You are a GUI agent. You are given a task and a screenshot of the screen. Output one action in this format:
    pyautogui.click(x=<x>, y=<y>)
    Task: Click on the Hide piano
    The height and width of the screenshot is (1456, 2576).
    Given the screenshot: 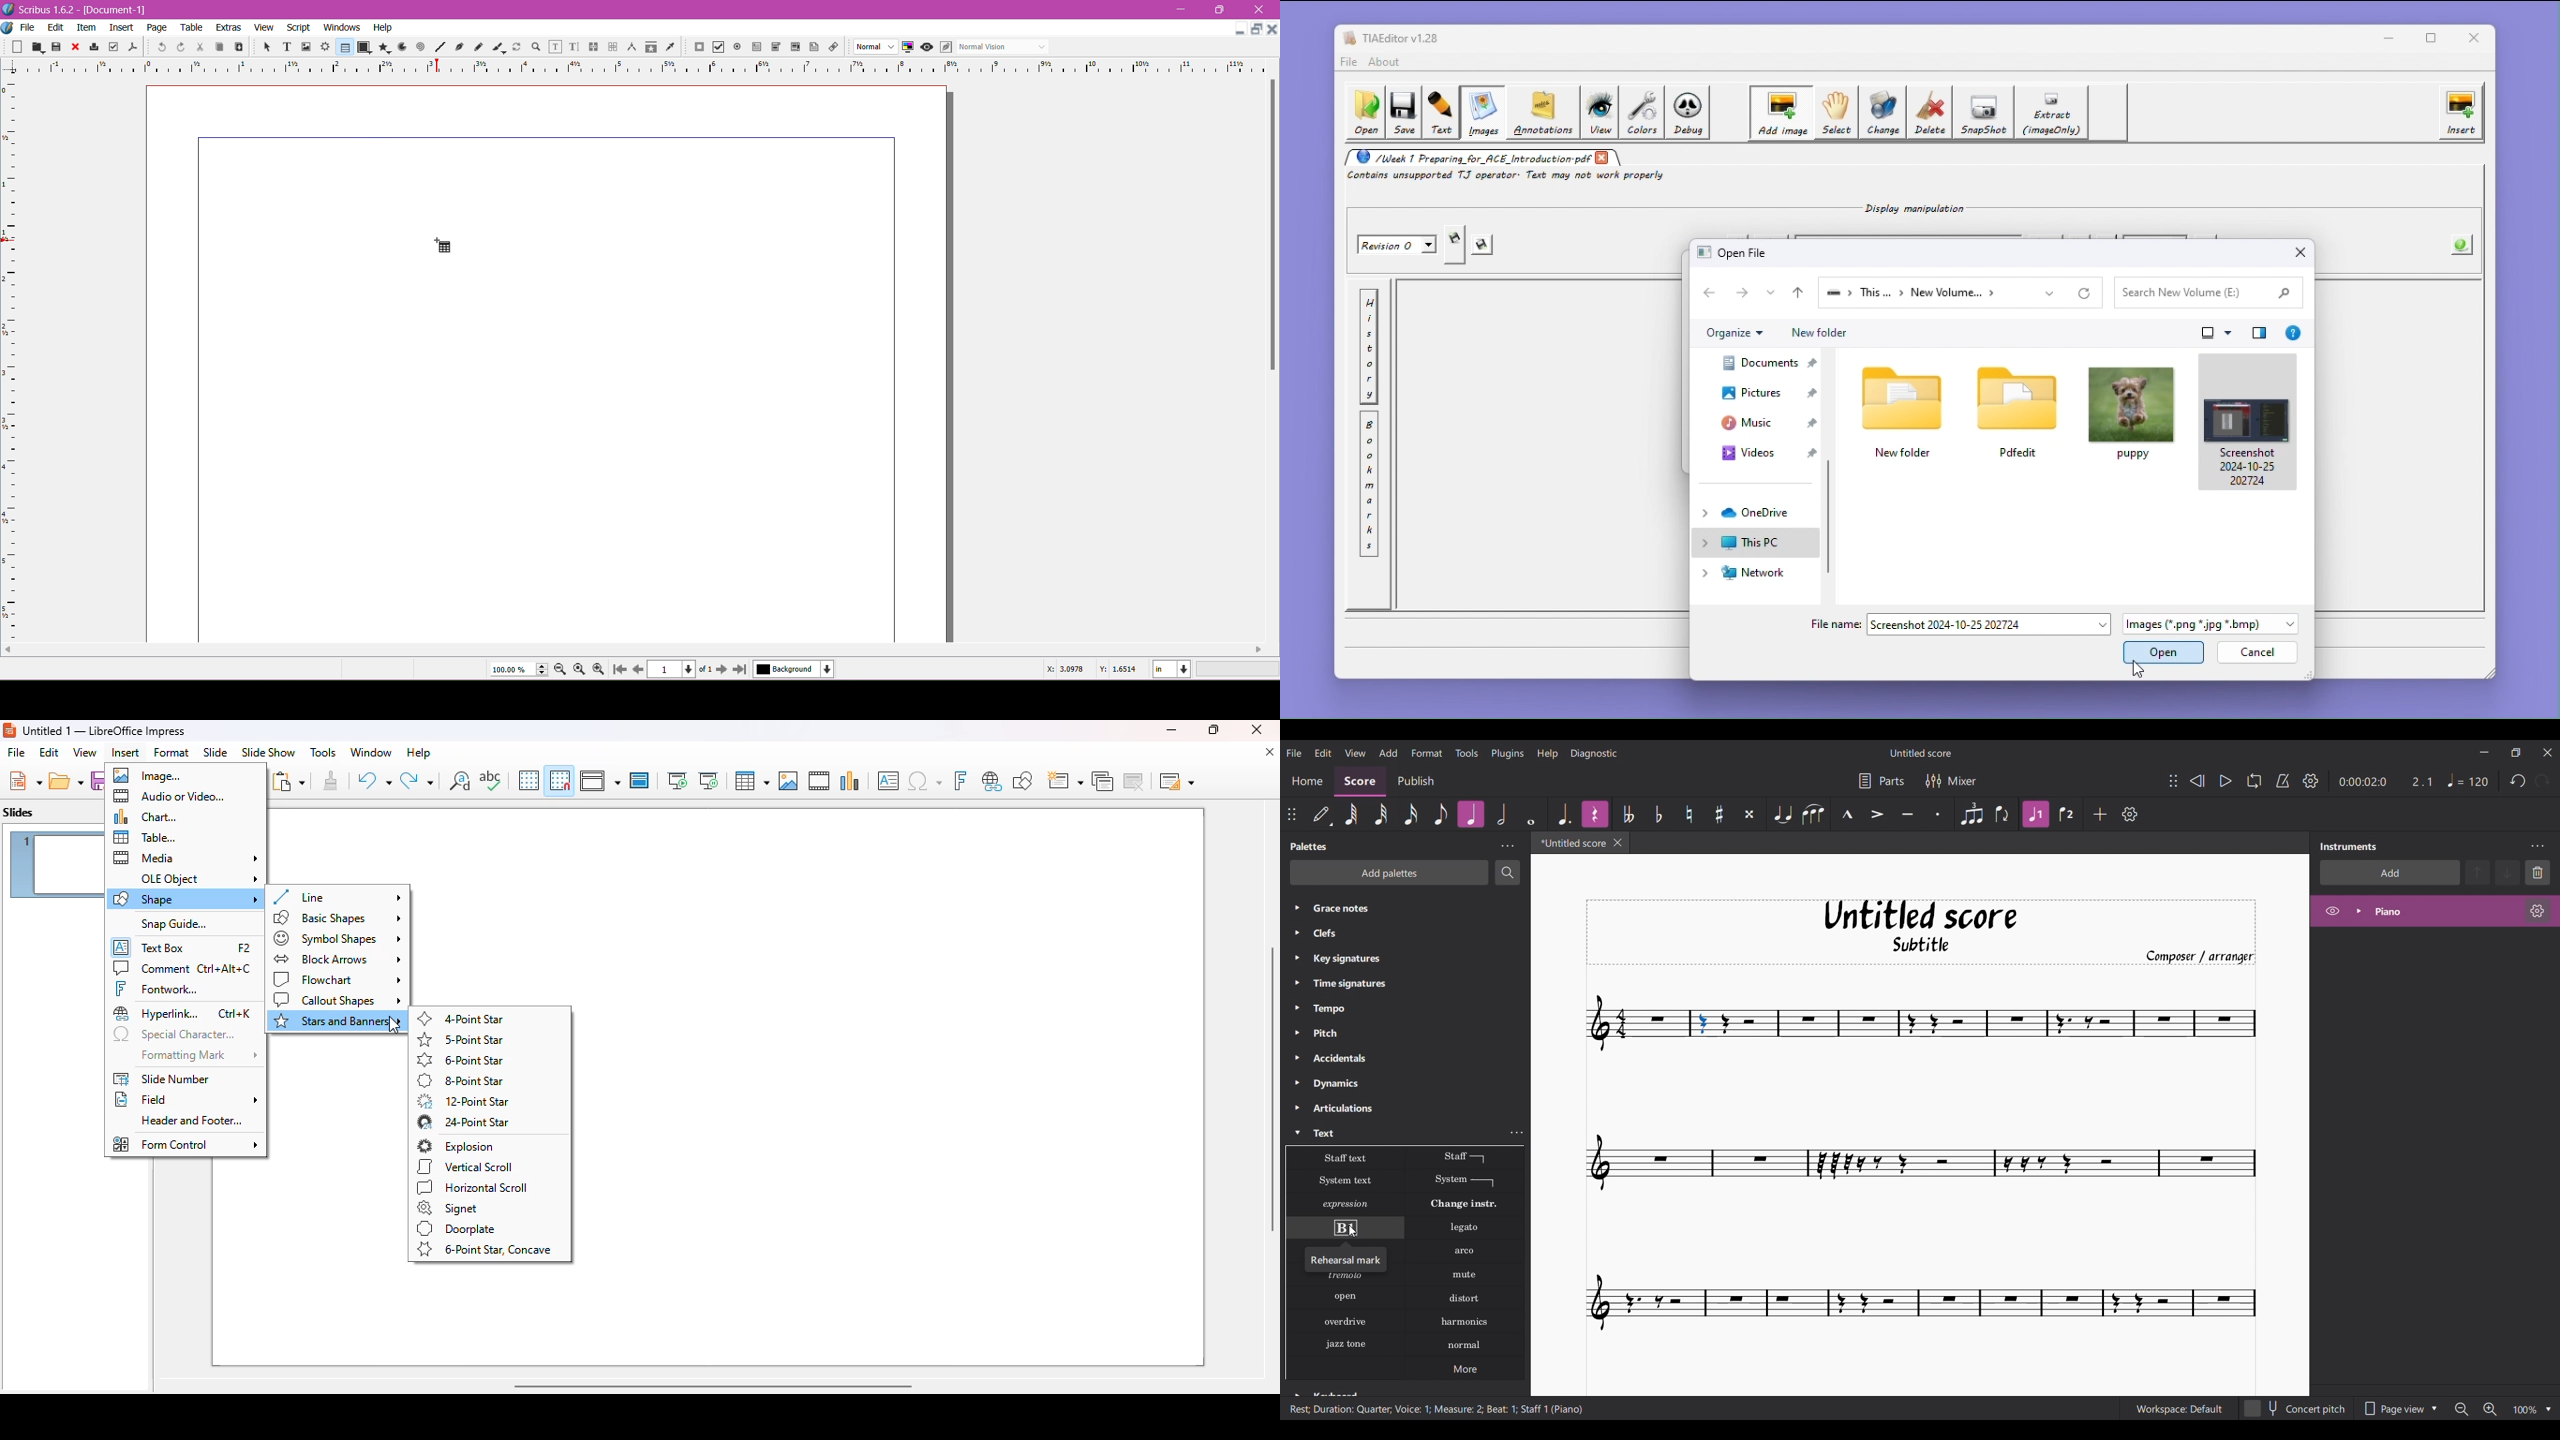 What is the action you would take?
    pyautogui.click(x=2333, y=911)
    